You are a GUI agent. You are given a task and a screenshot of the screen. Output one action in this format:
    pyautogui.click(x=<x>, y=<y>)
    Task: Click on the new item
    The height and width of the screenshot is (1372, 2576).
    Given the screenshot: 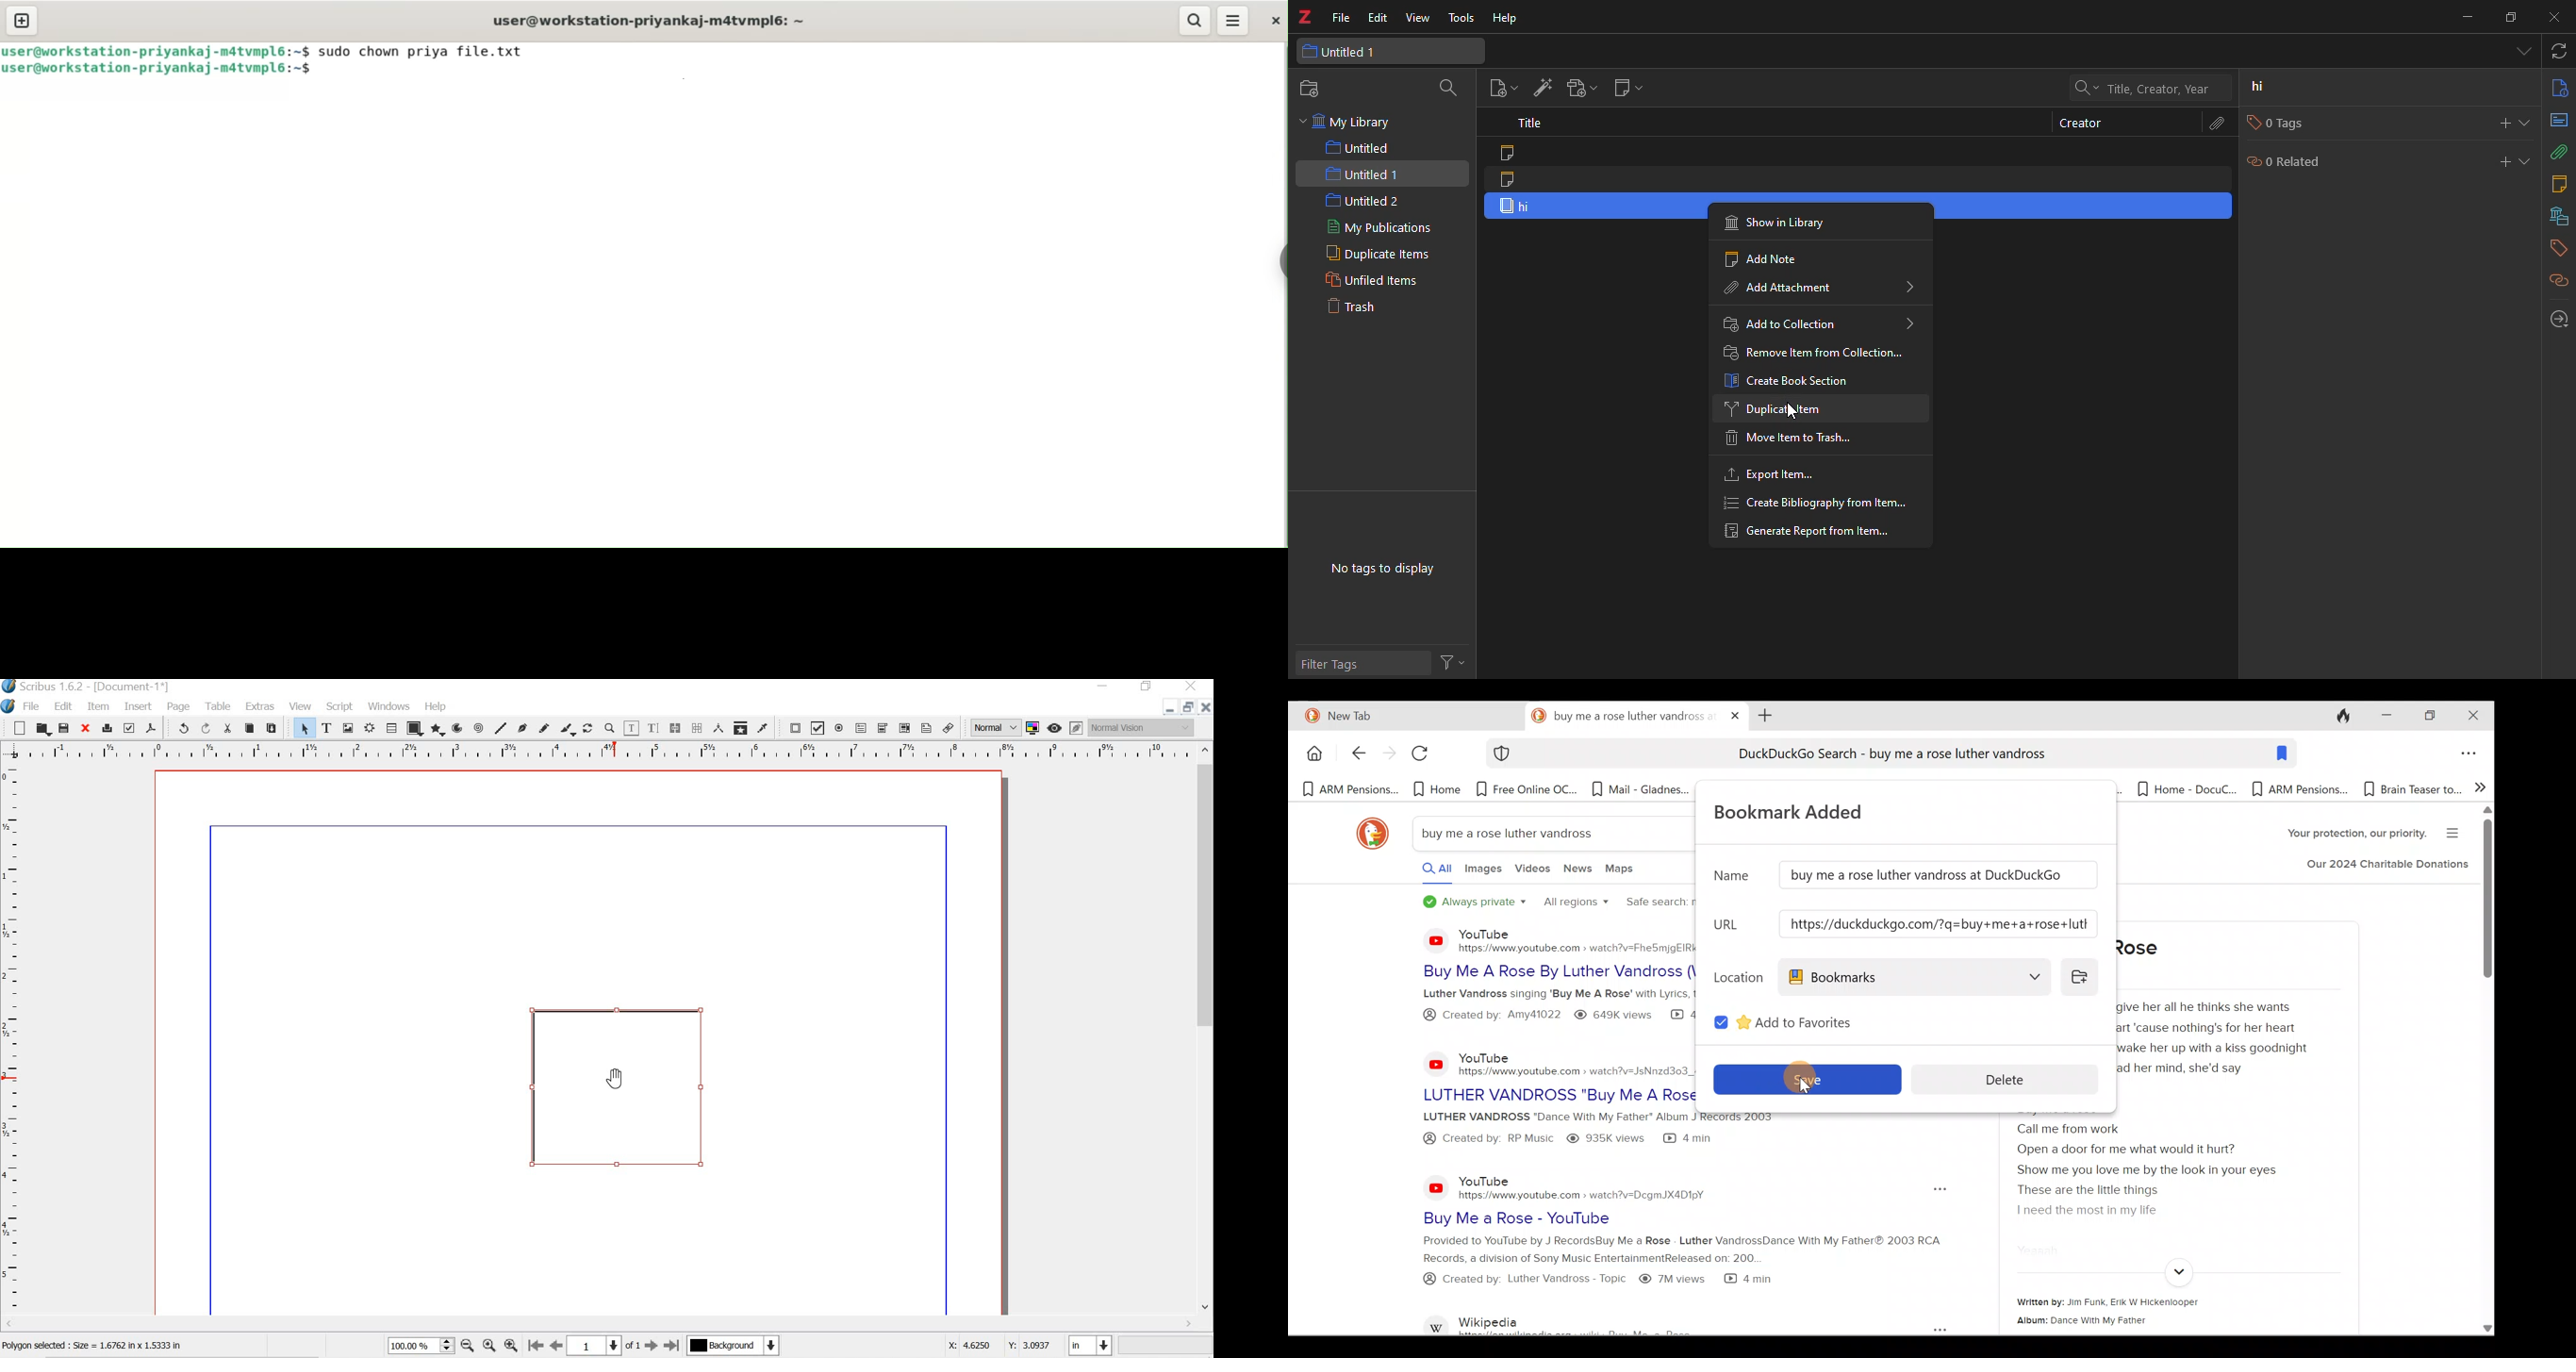 What is the action you would take?
    pyautogui.click(x=1502, y=88)
    